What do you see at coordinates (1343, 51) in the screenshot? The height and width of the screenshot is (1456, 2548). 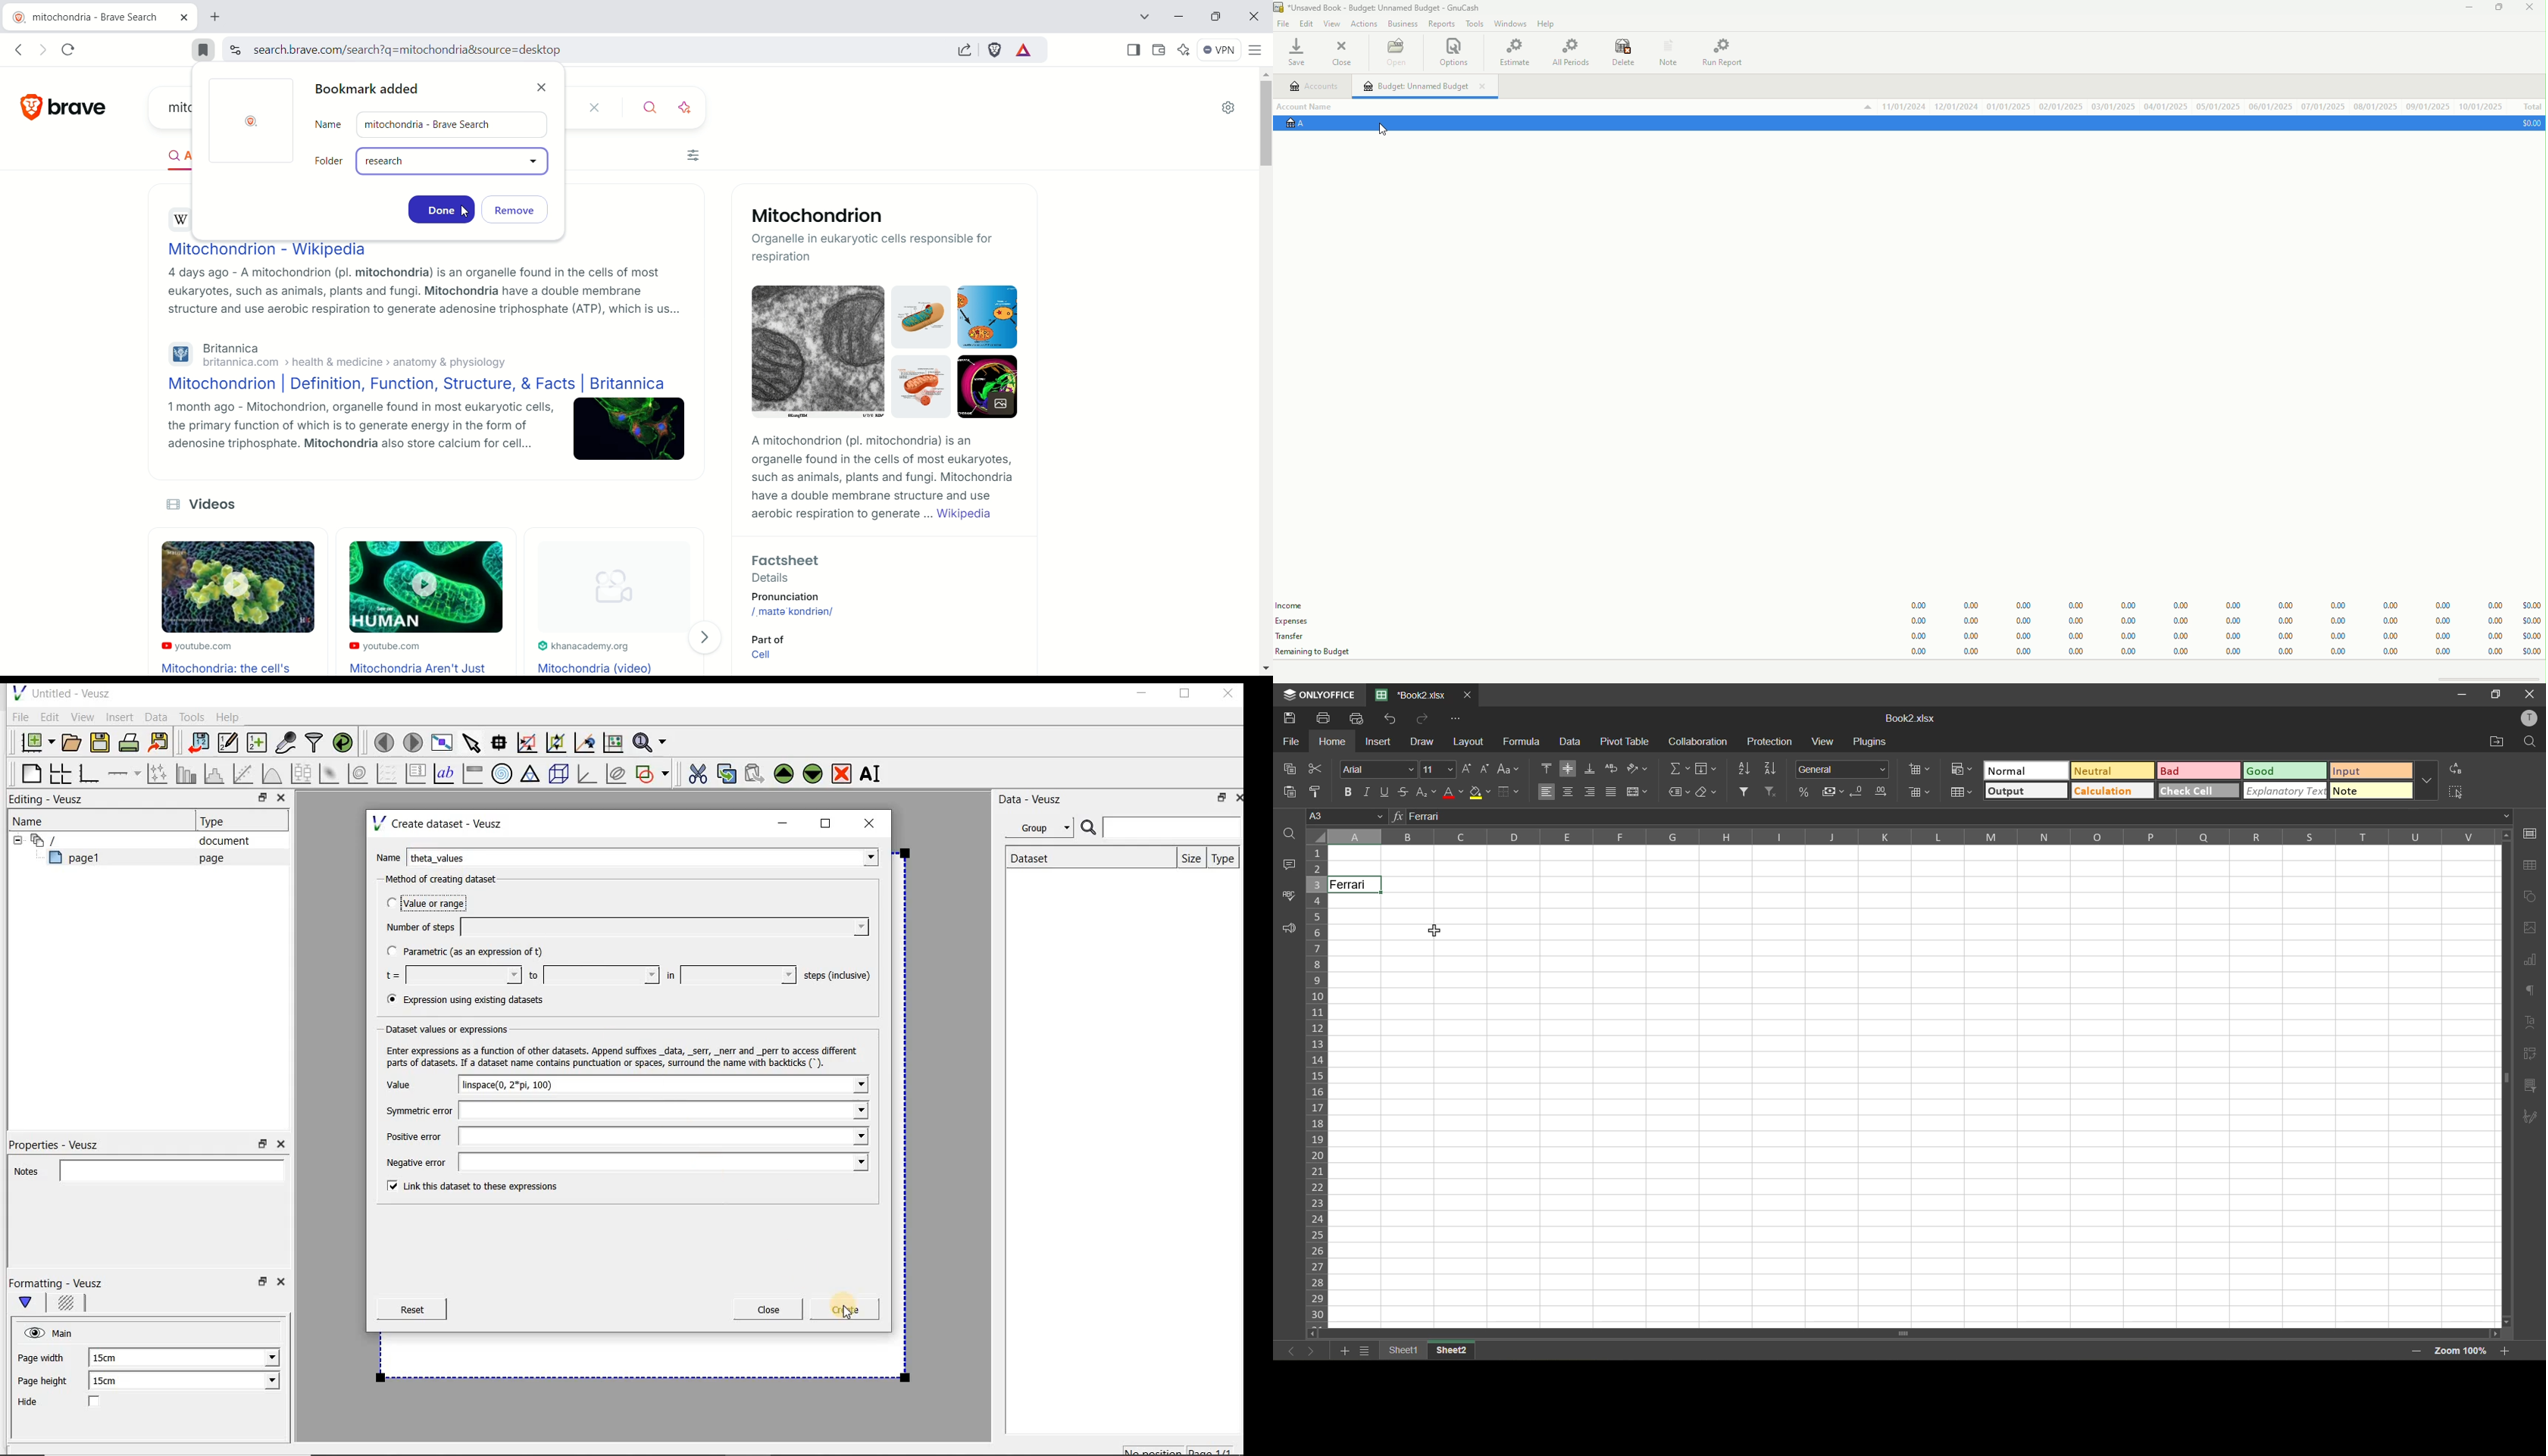 I see `Close` at bounding box center [1343, 51].